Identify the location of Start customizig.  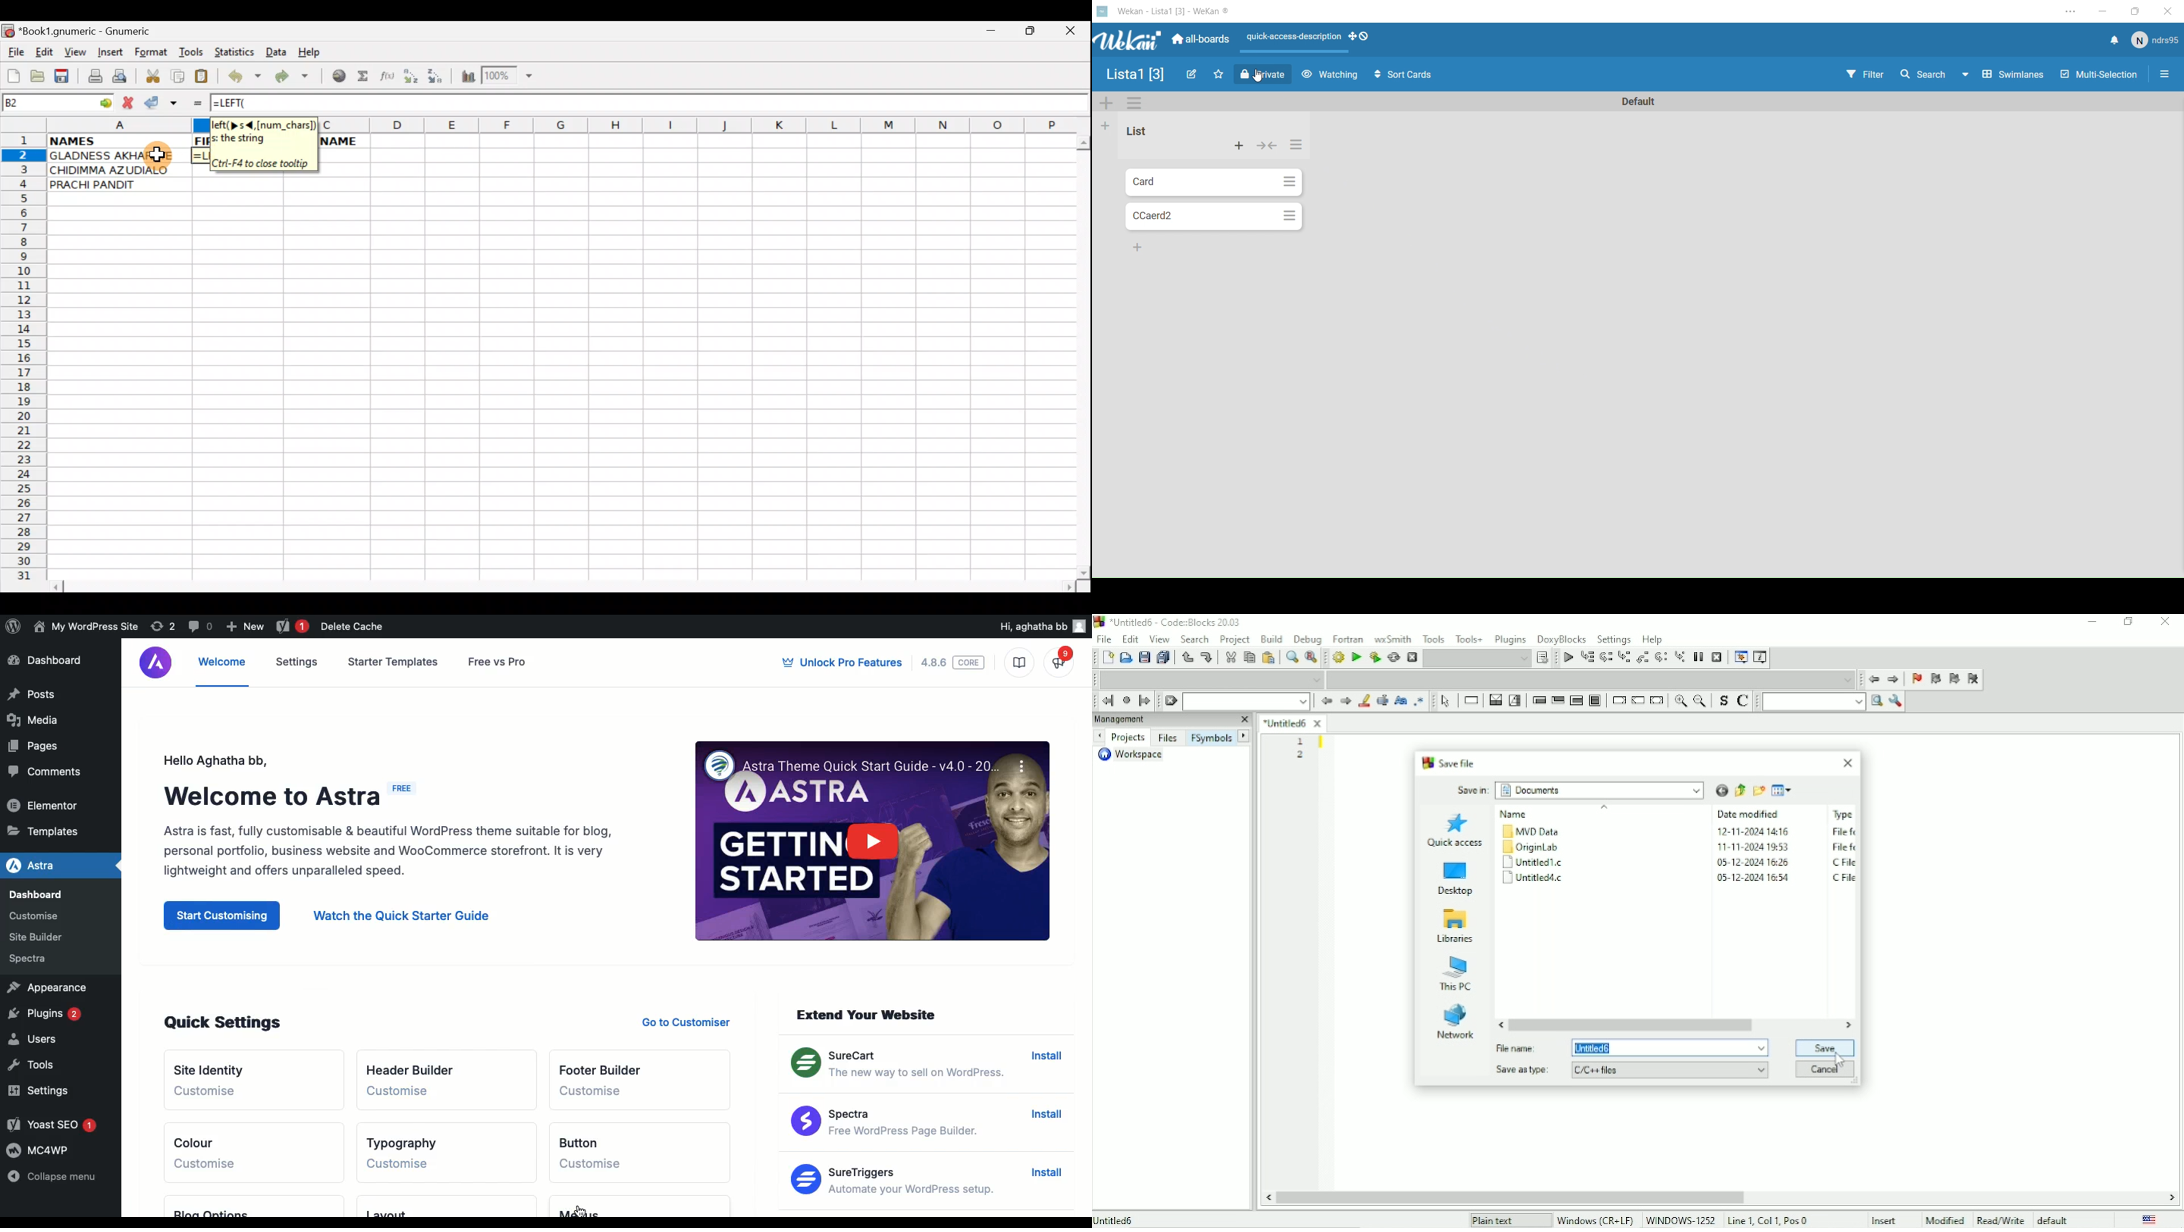
(224, 916).